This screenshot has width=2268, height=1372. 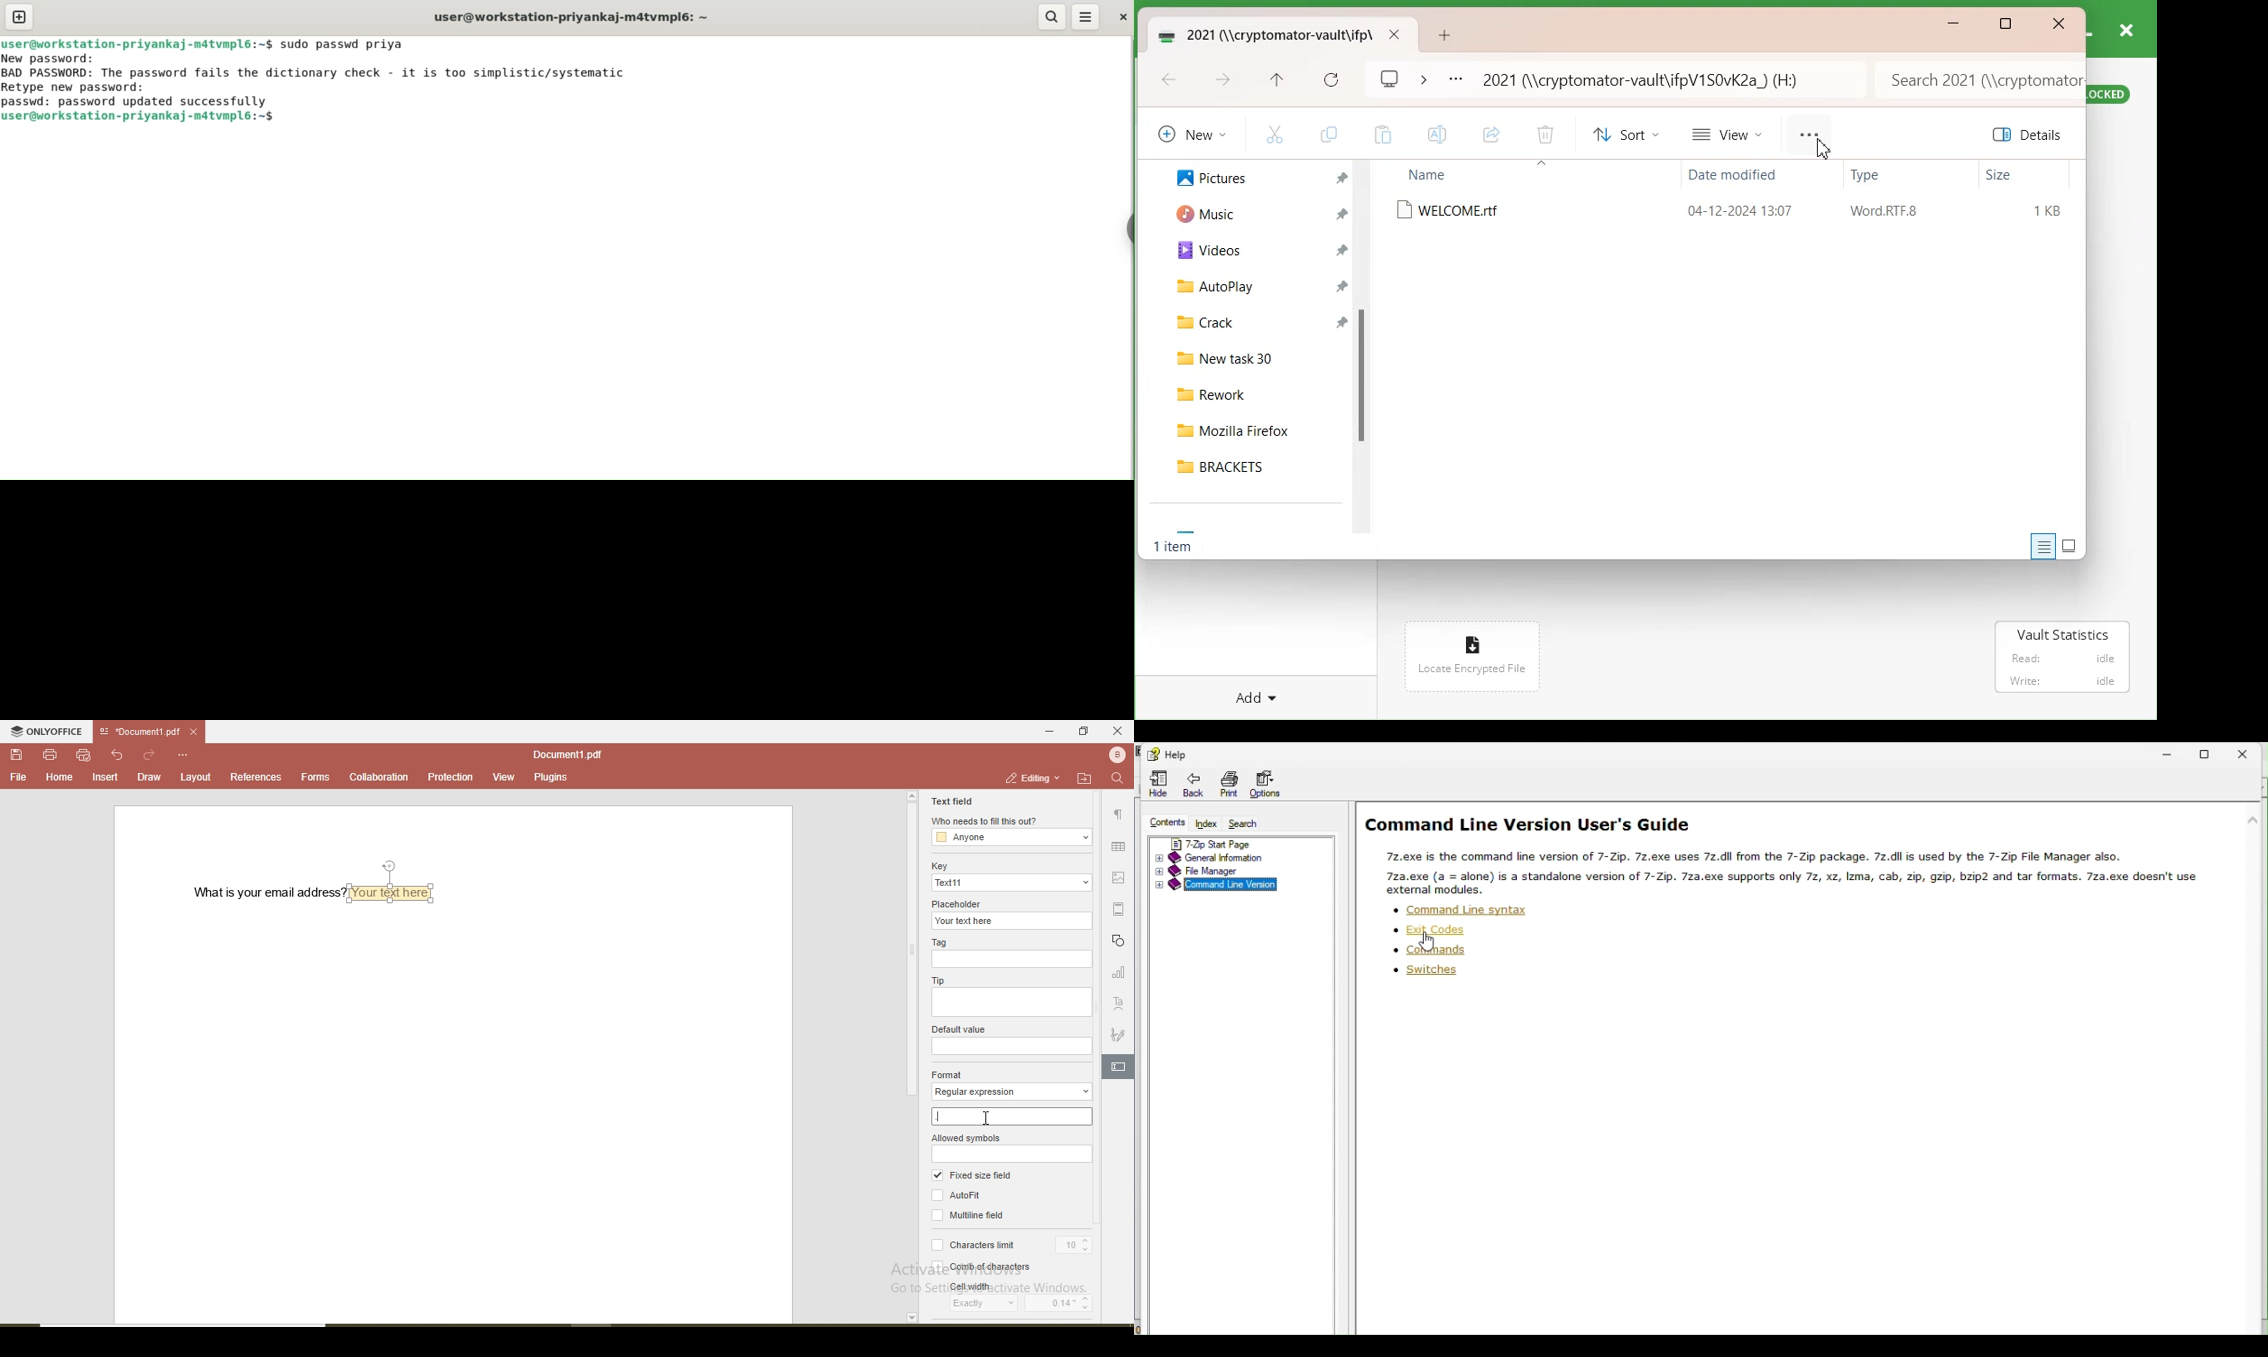 What do you see at coordinates (1394, 33) in the screenshot?
I see `Close folder` at bounding box center [1394, 33].